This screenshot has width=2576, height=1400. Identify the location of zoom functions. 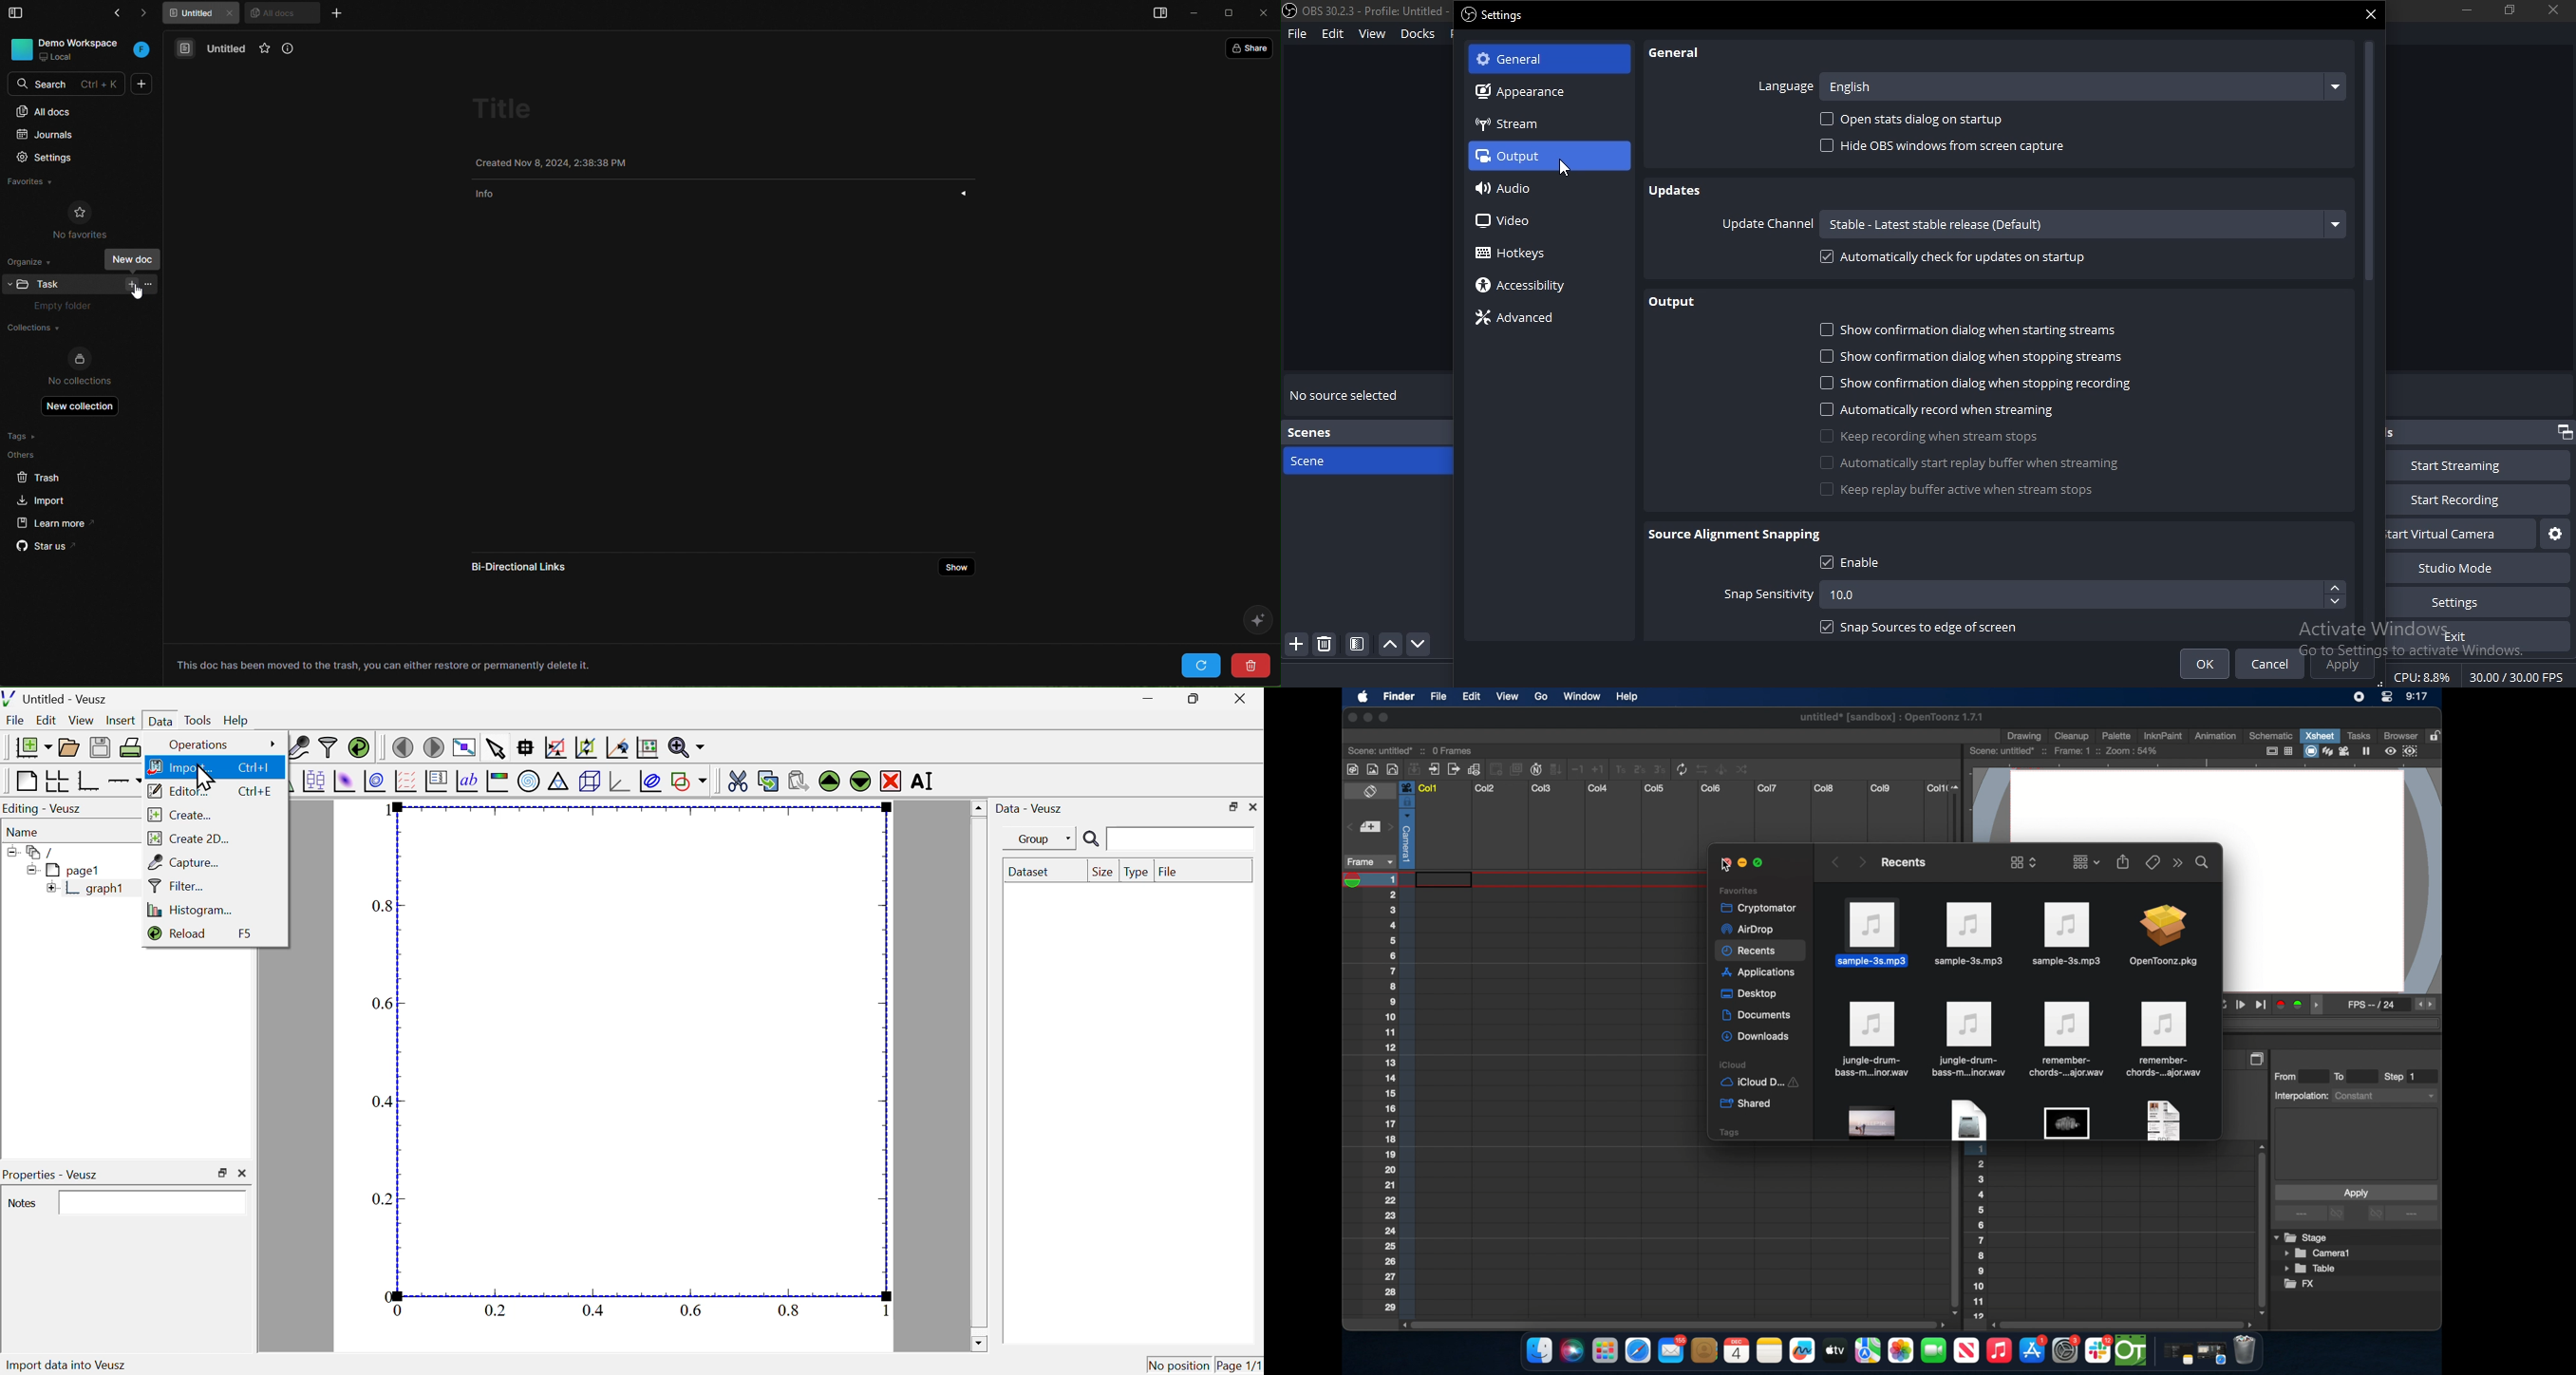
(686, 747).